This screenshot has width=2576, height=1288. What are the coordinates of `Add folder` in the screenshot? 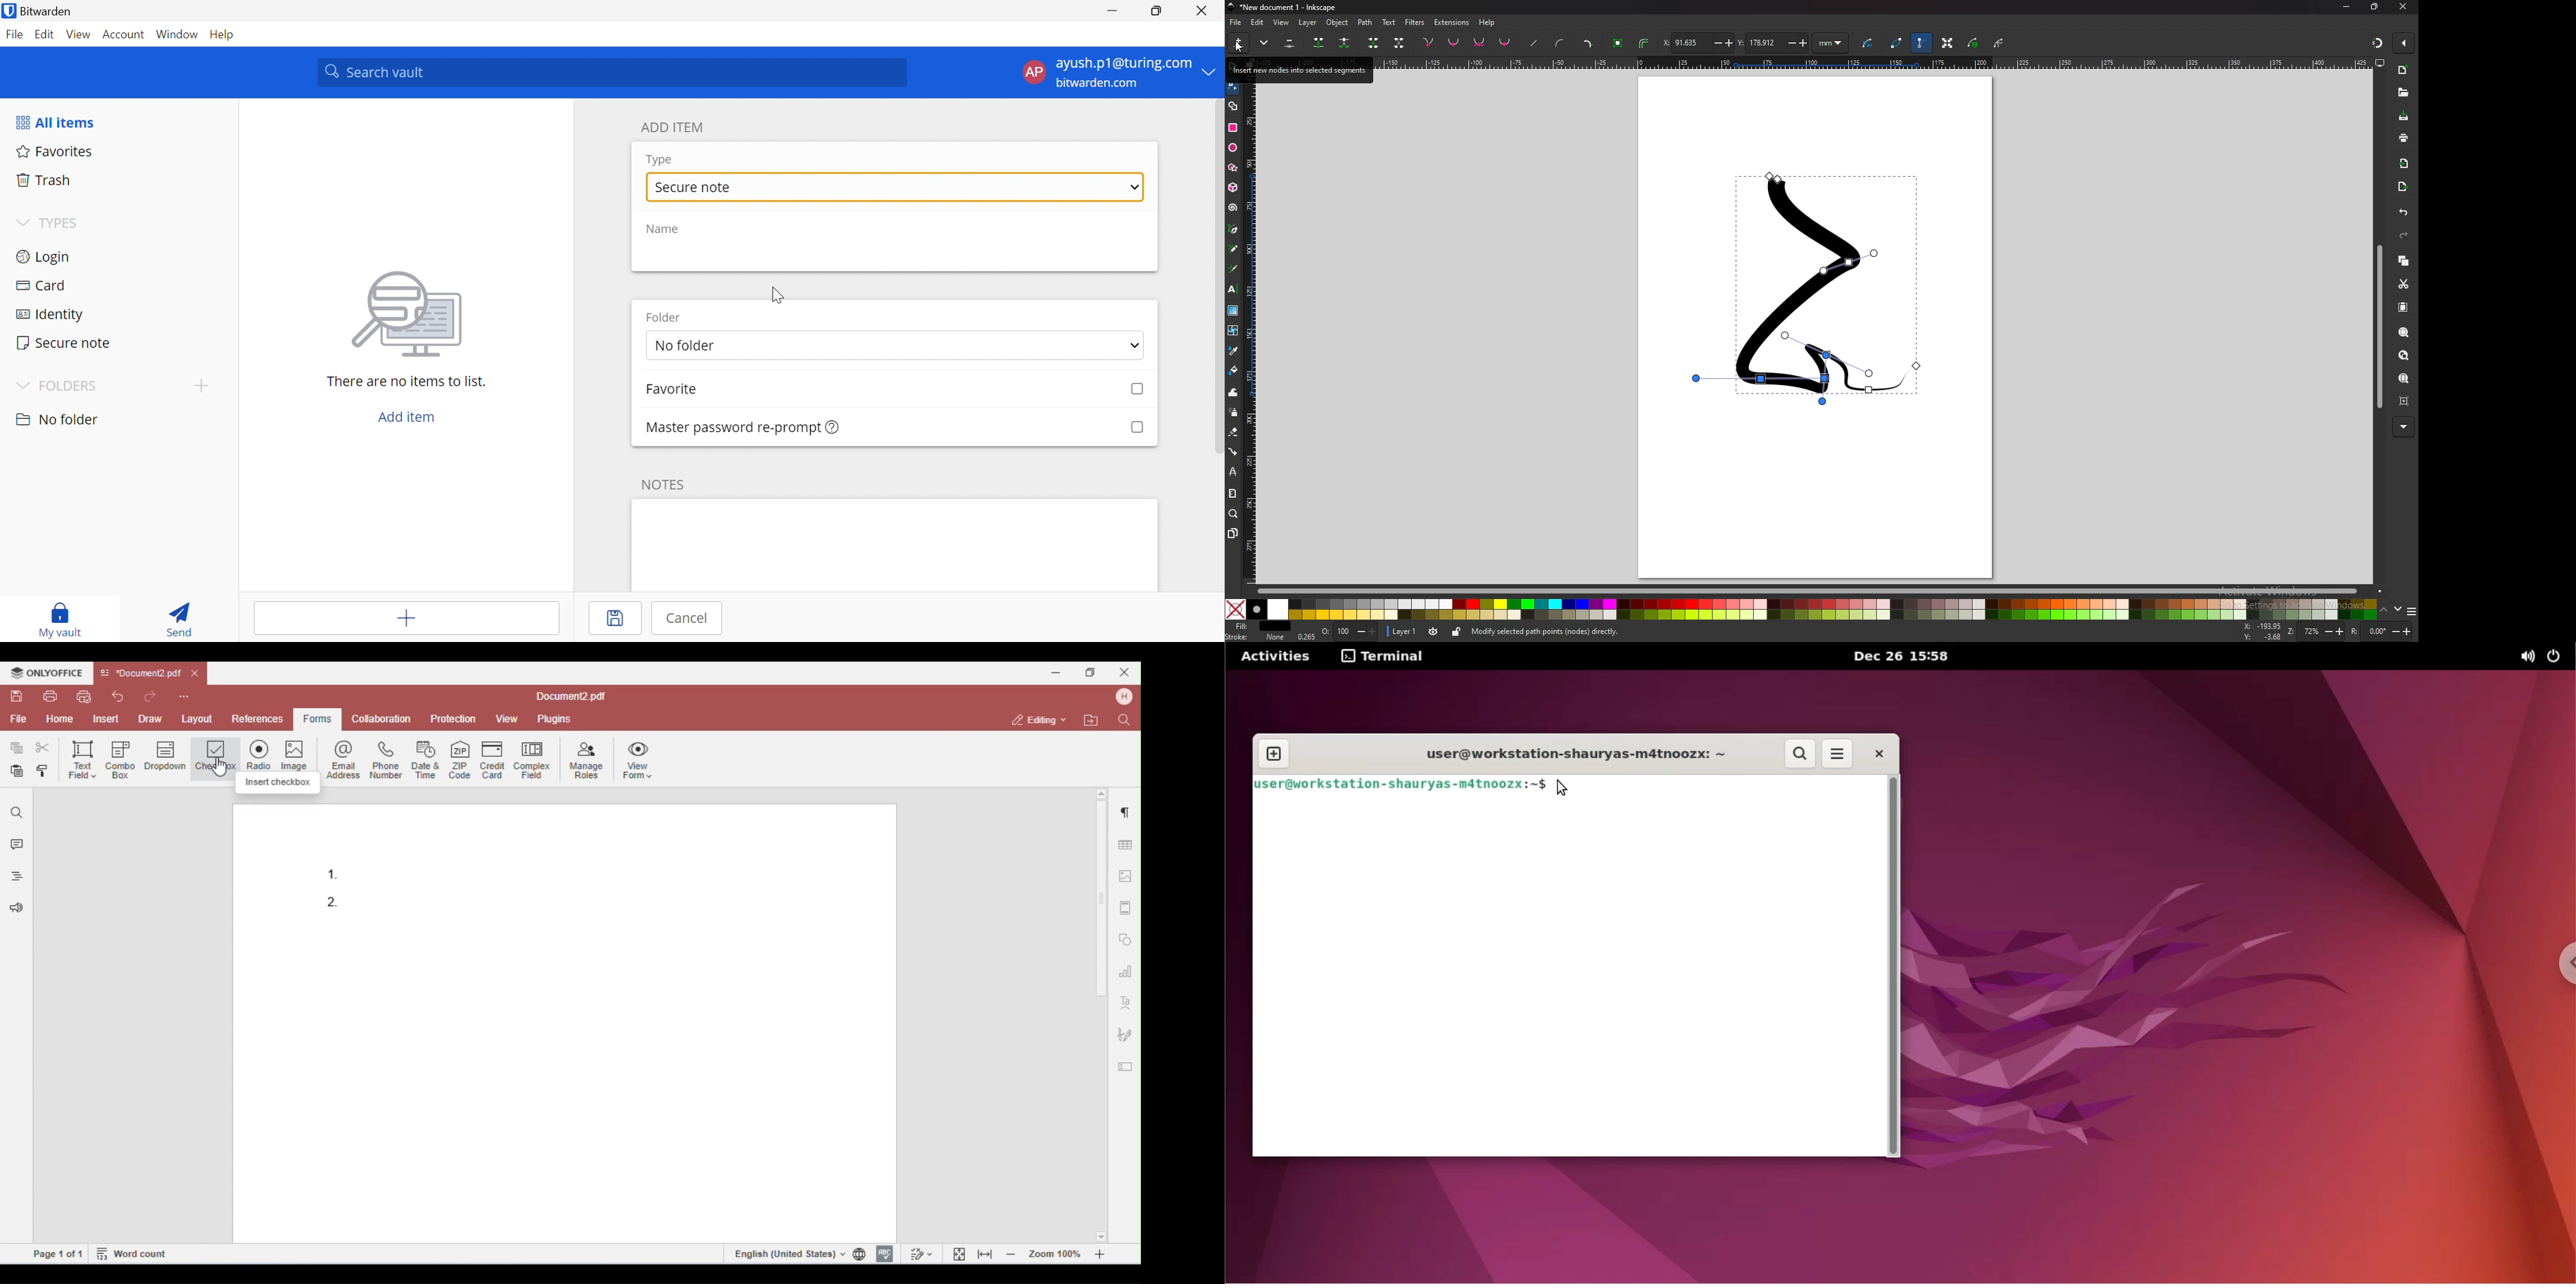 It's located at (200, 385).